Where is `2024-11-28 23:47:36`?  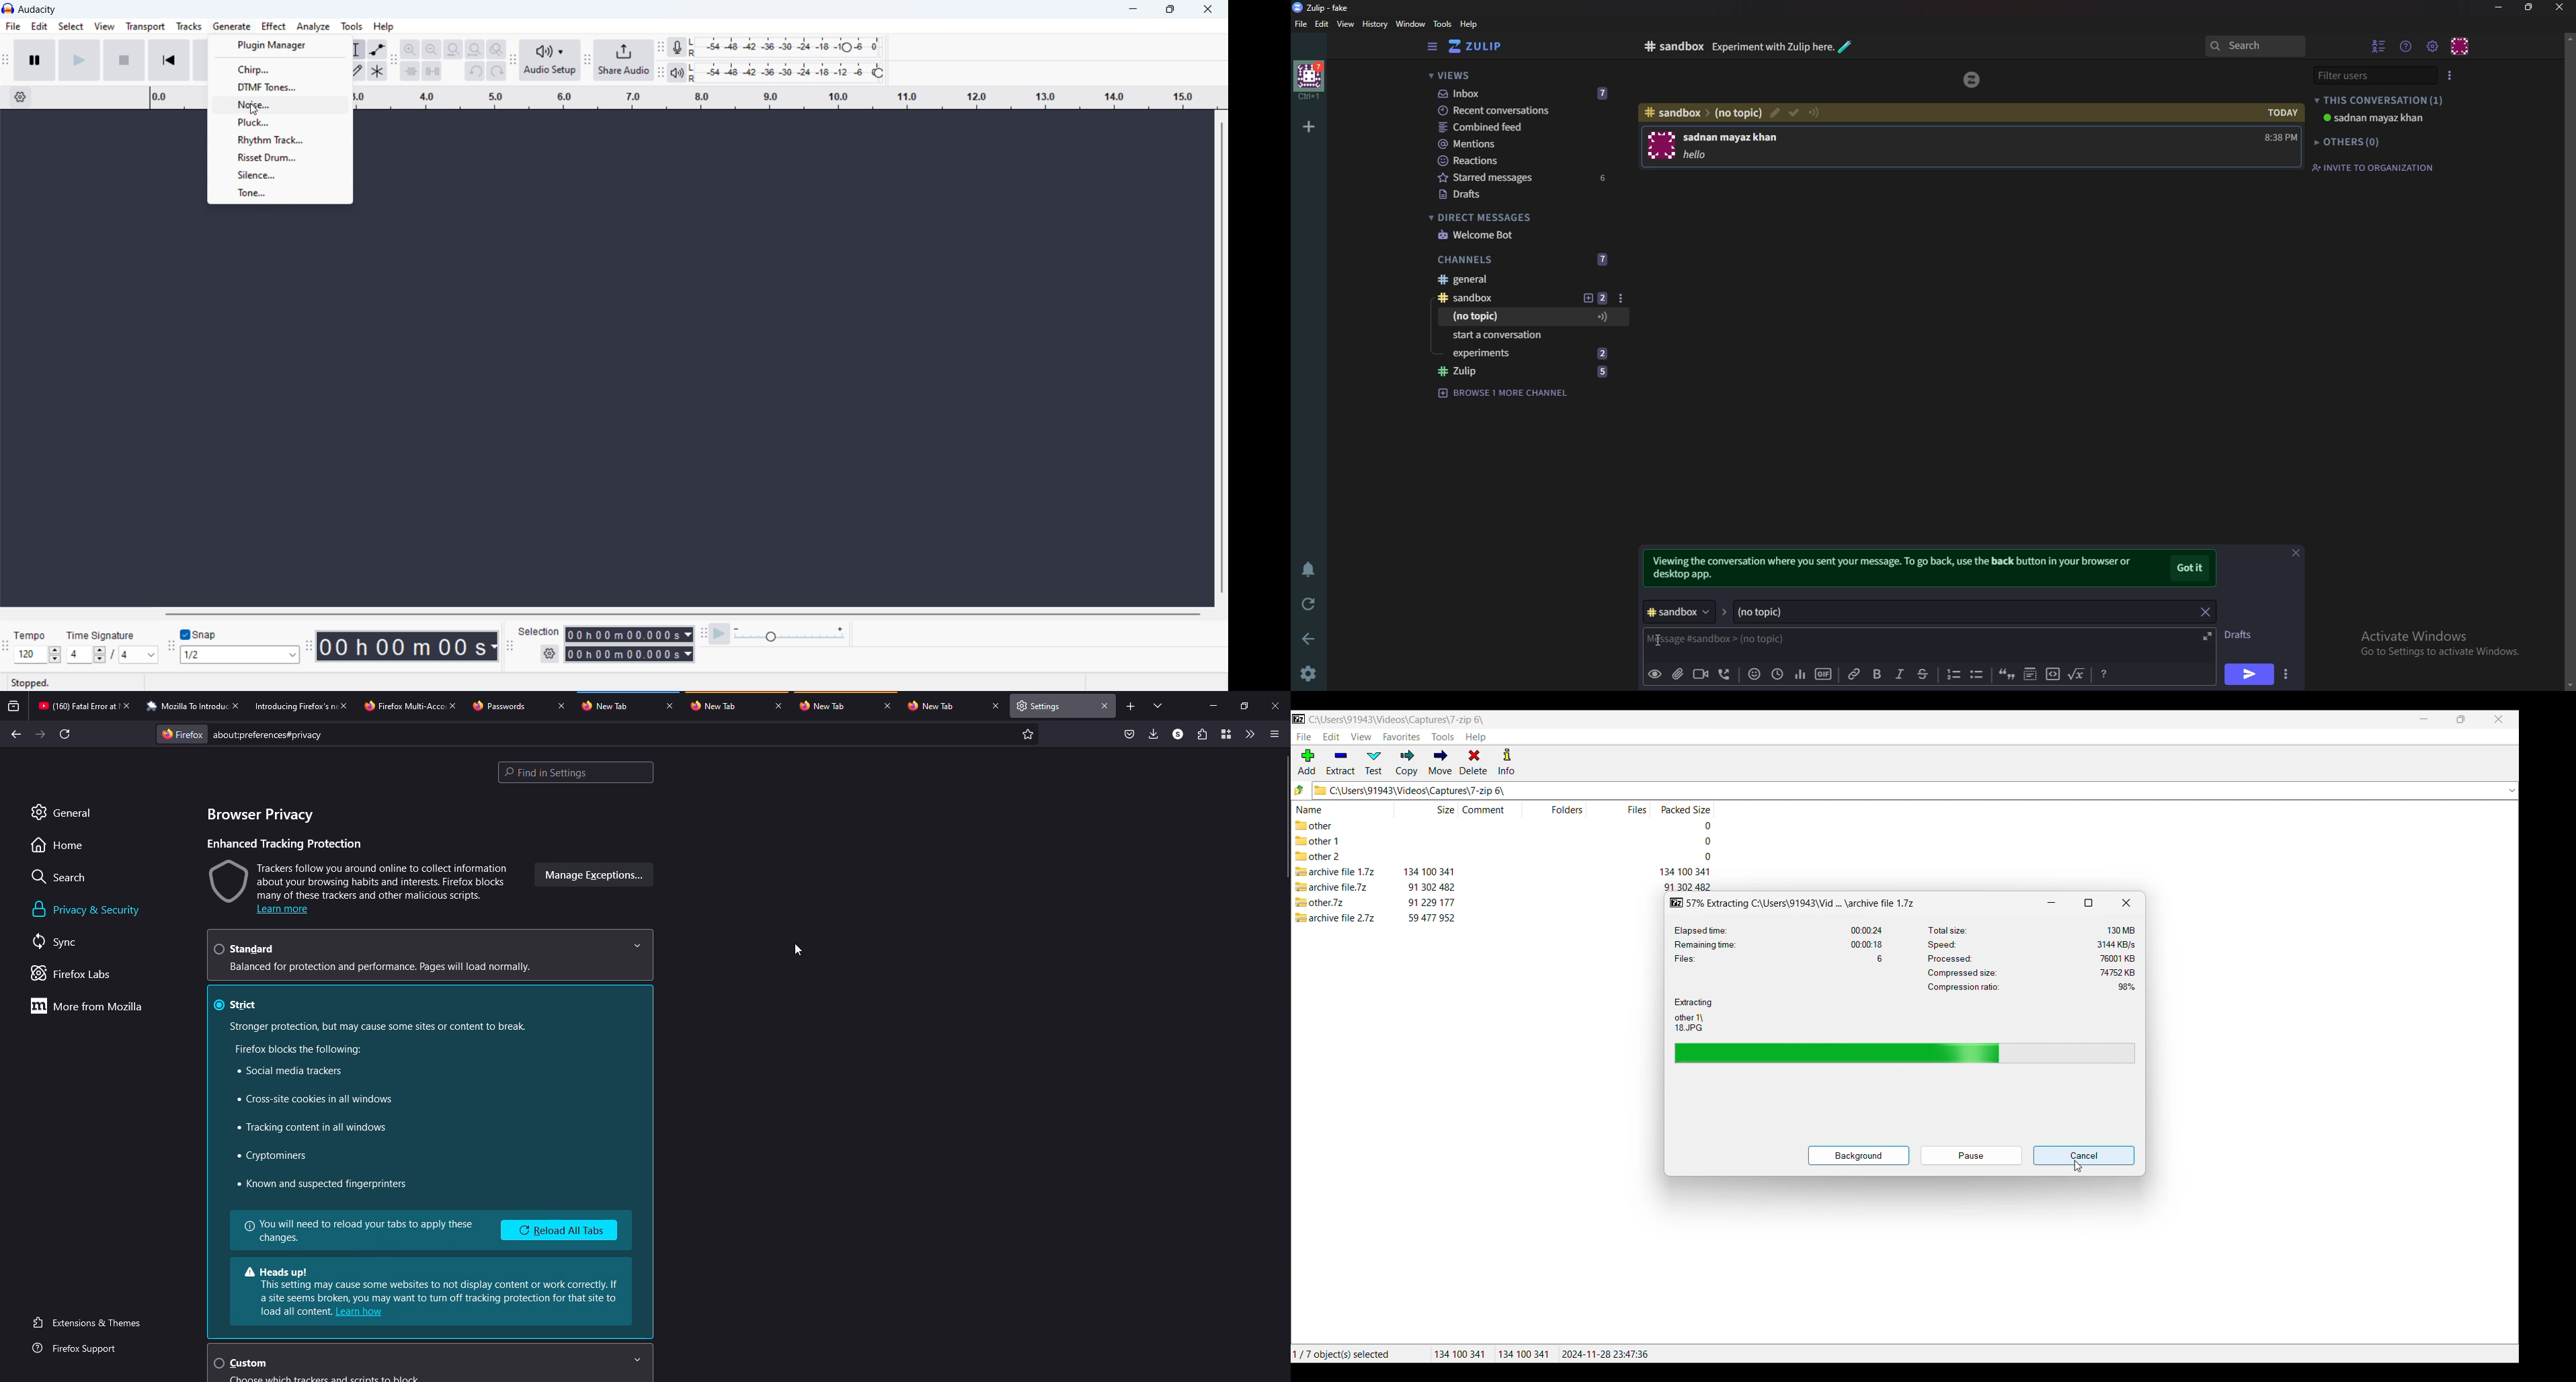 2024-11-28 23:47:36 is located at coordinates (1608, 1354).